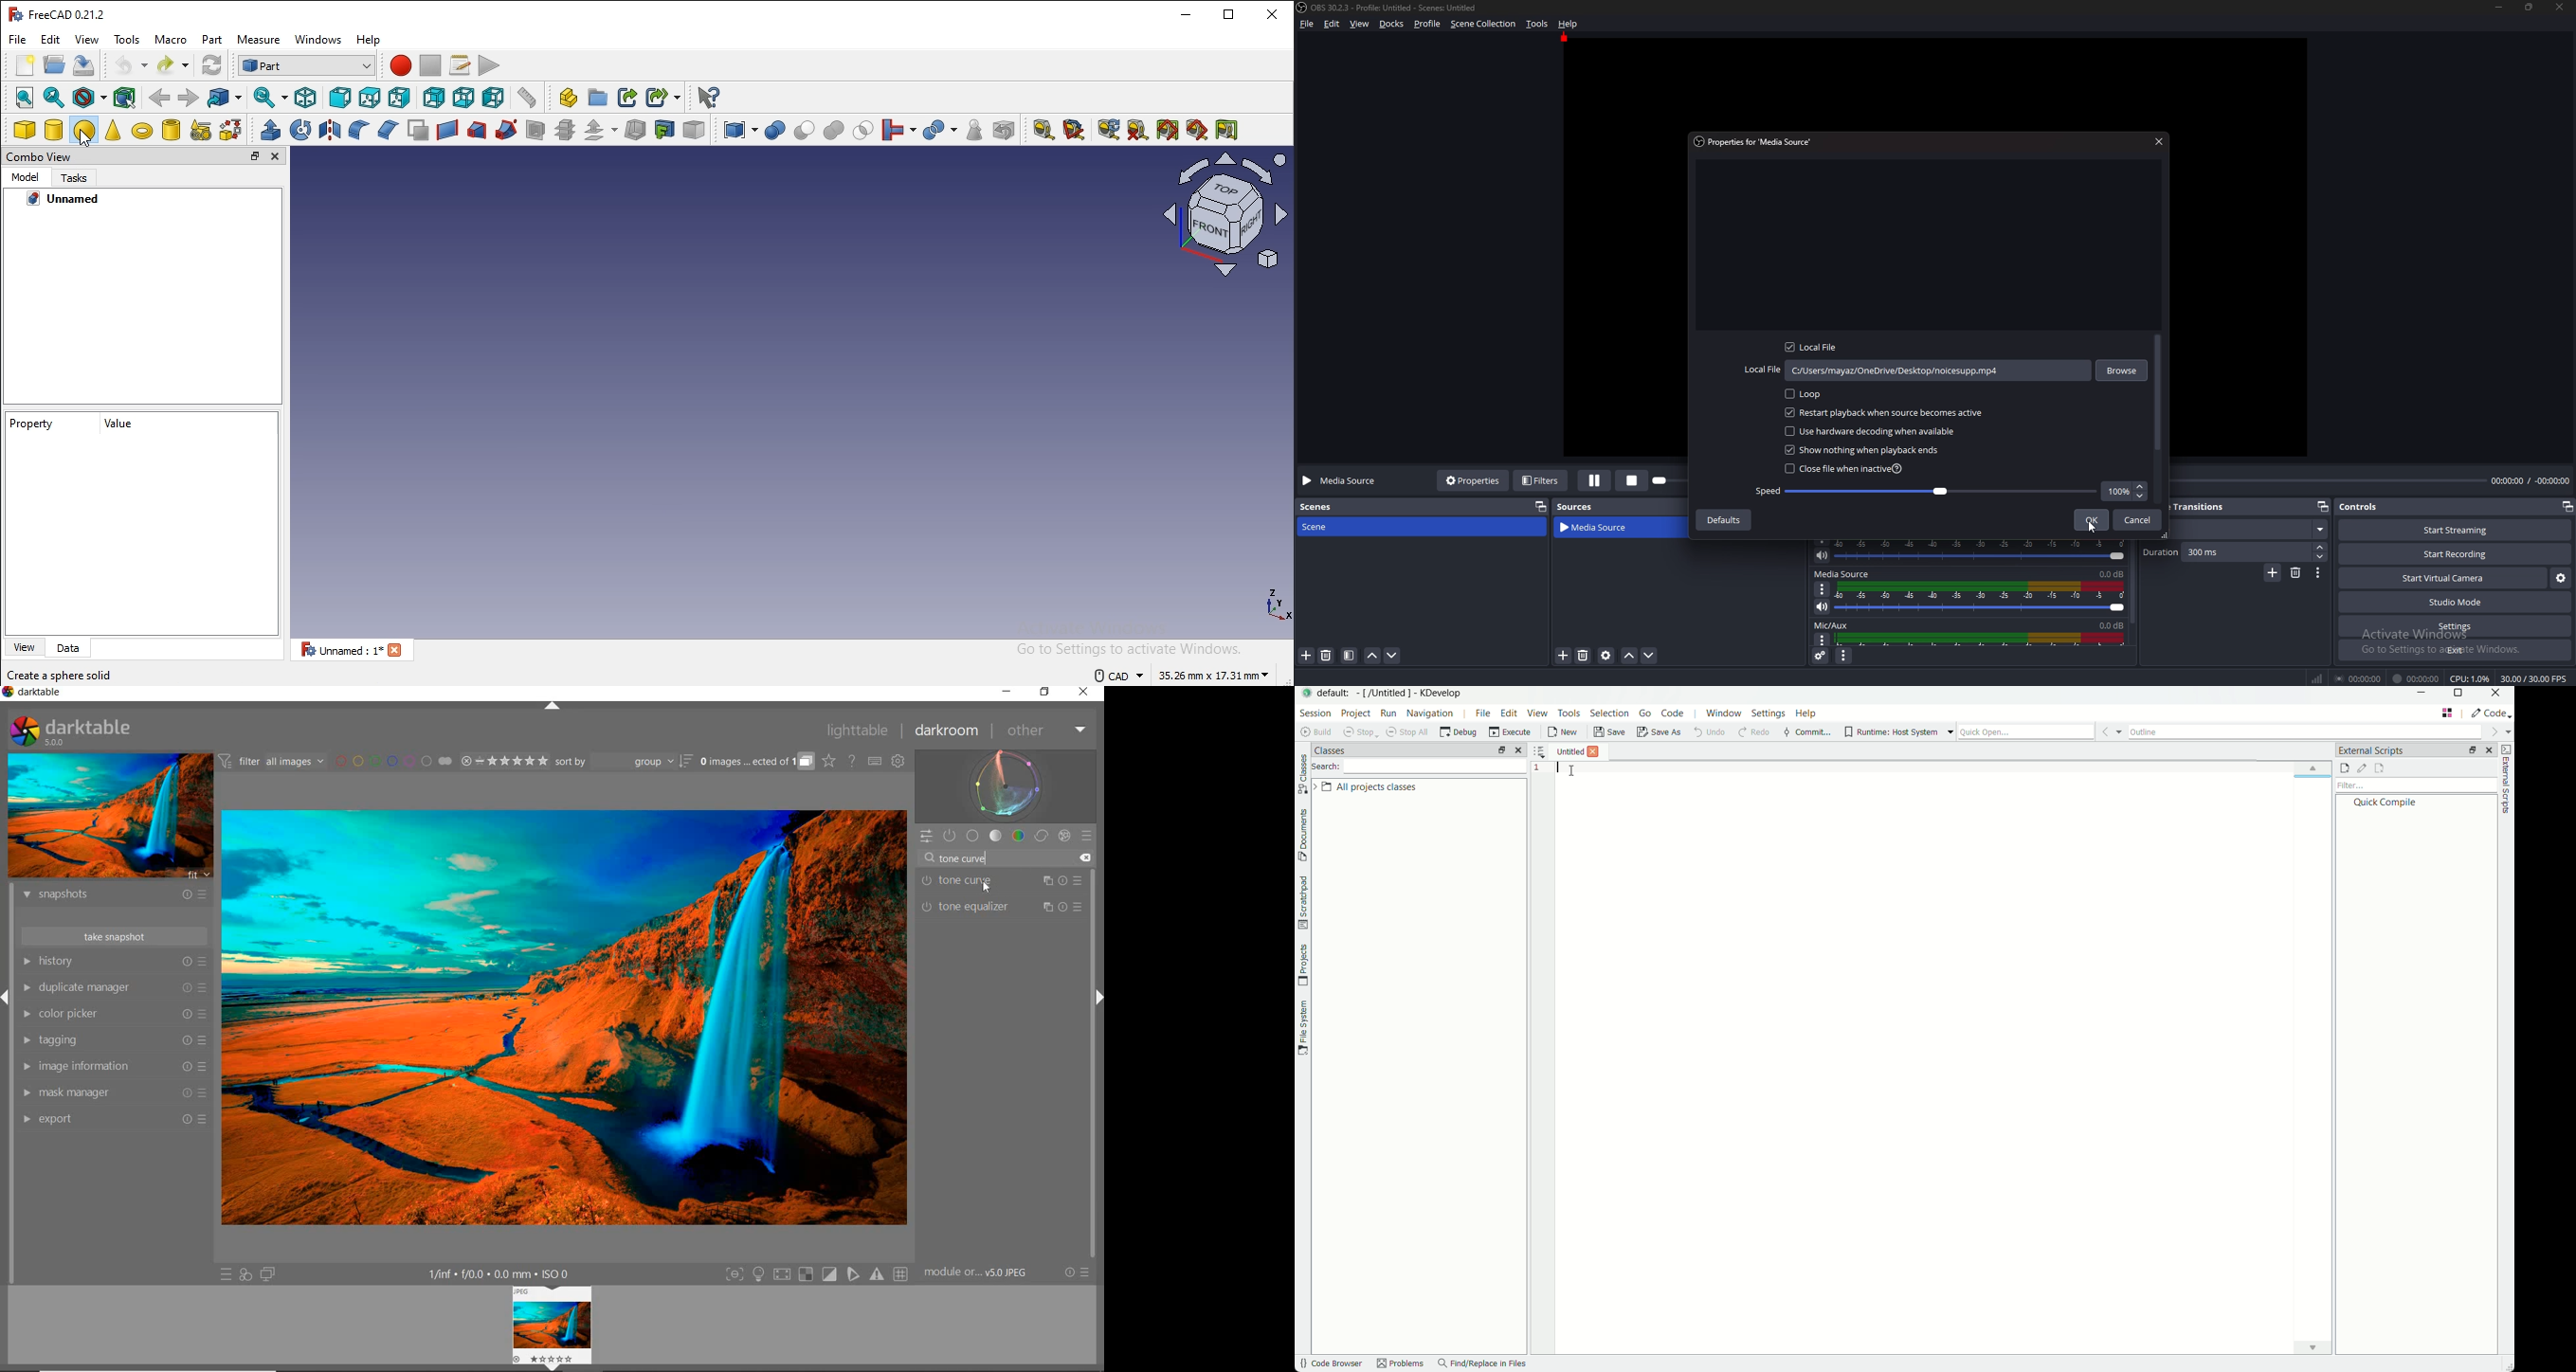  Describe the element at coordinates (1984, 550) in the screenshot. I see `Audio soundbar` at that location.